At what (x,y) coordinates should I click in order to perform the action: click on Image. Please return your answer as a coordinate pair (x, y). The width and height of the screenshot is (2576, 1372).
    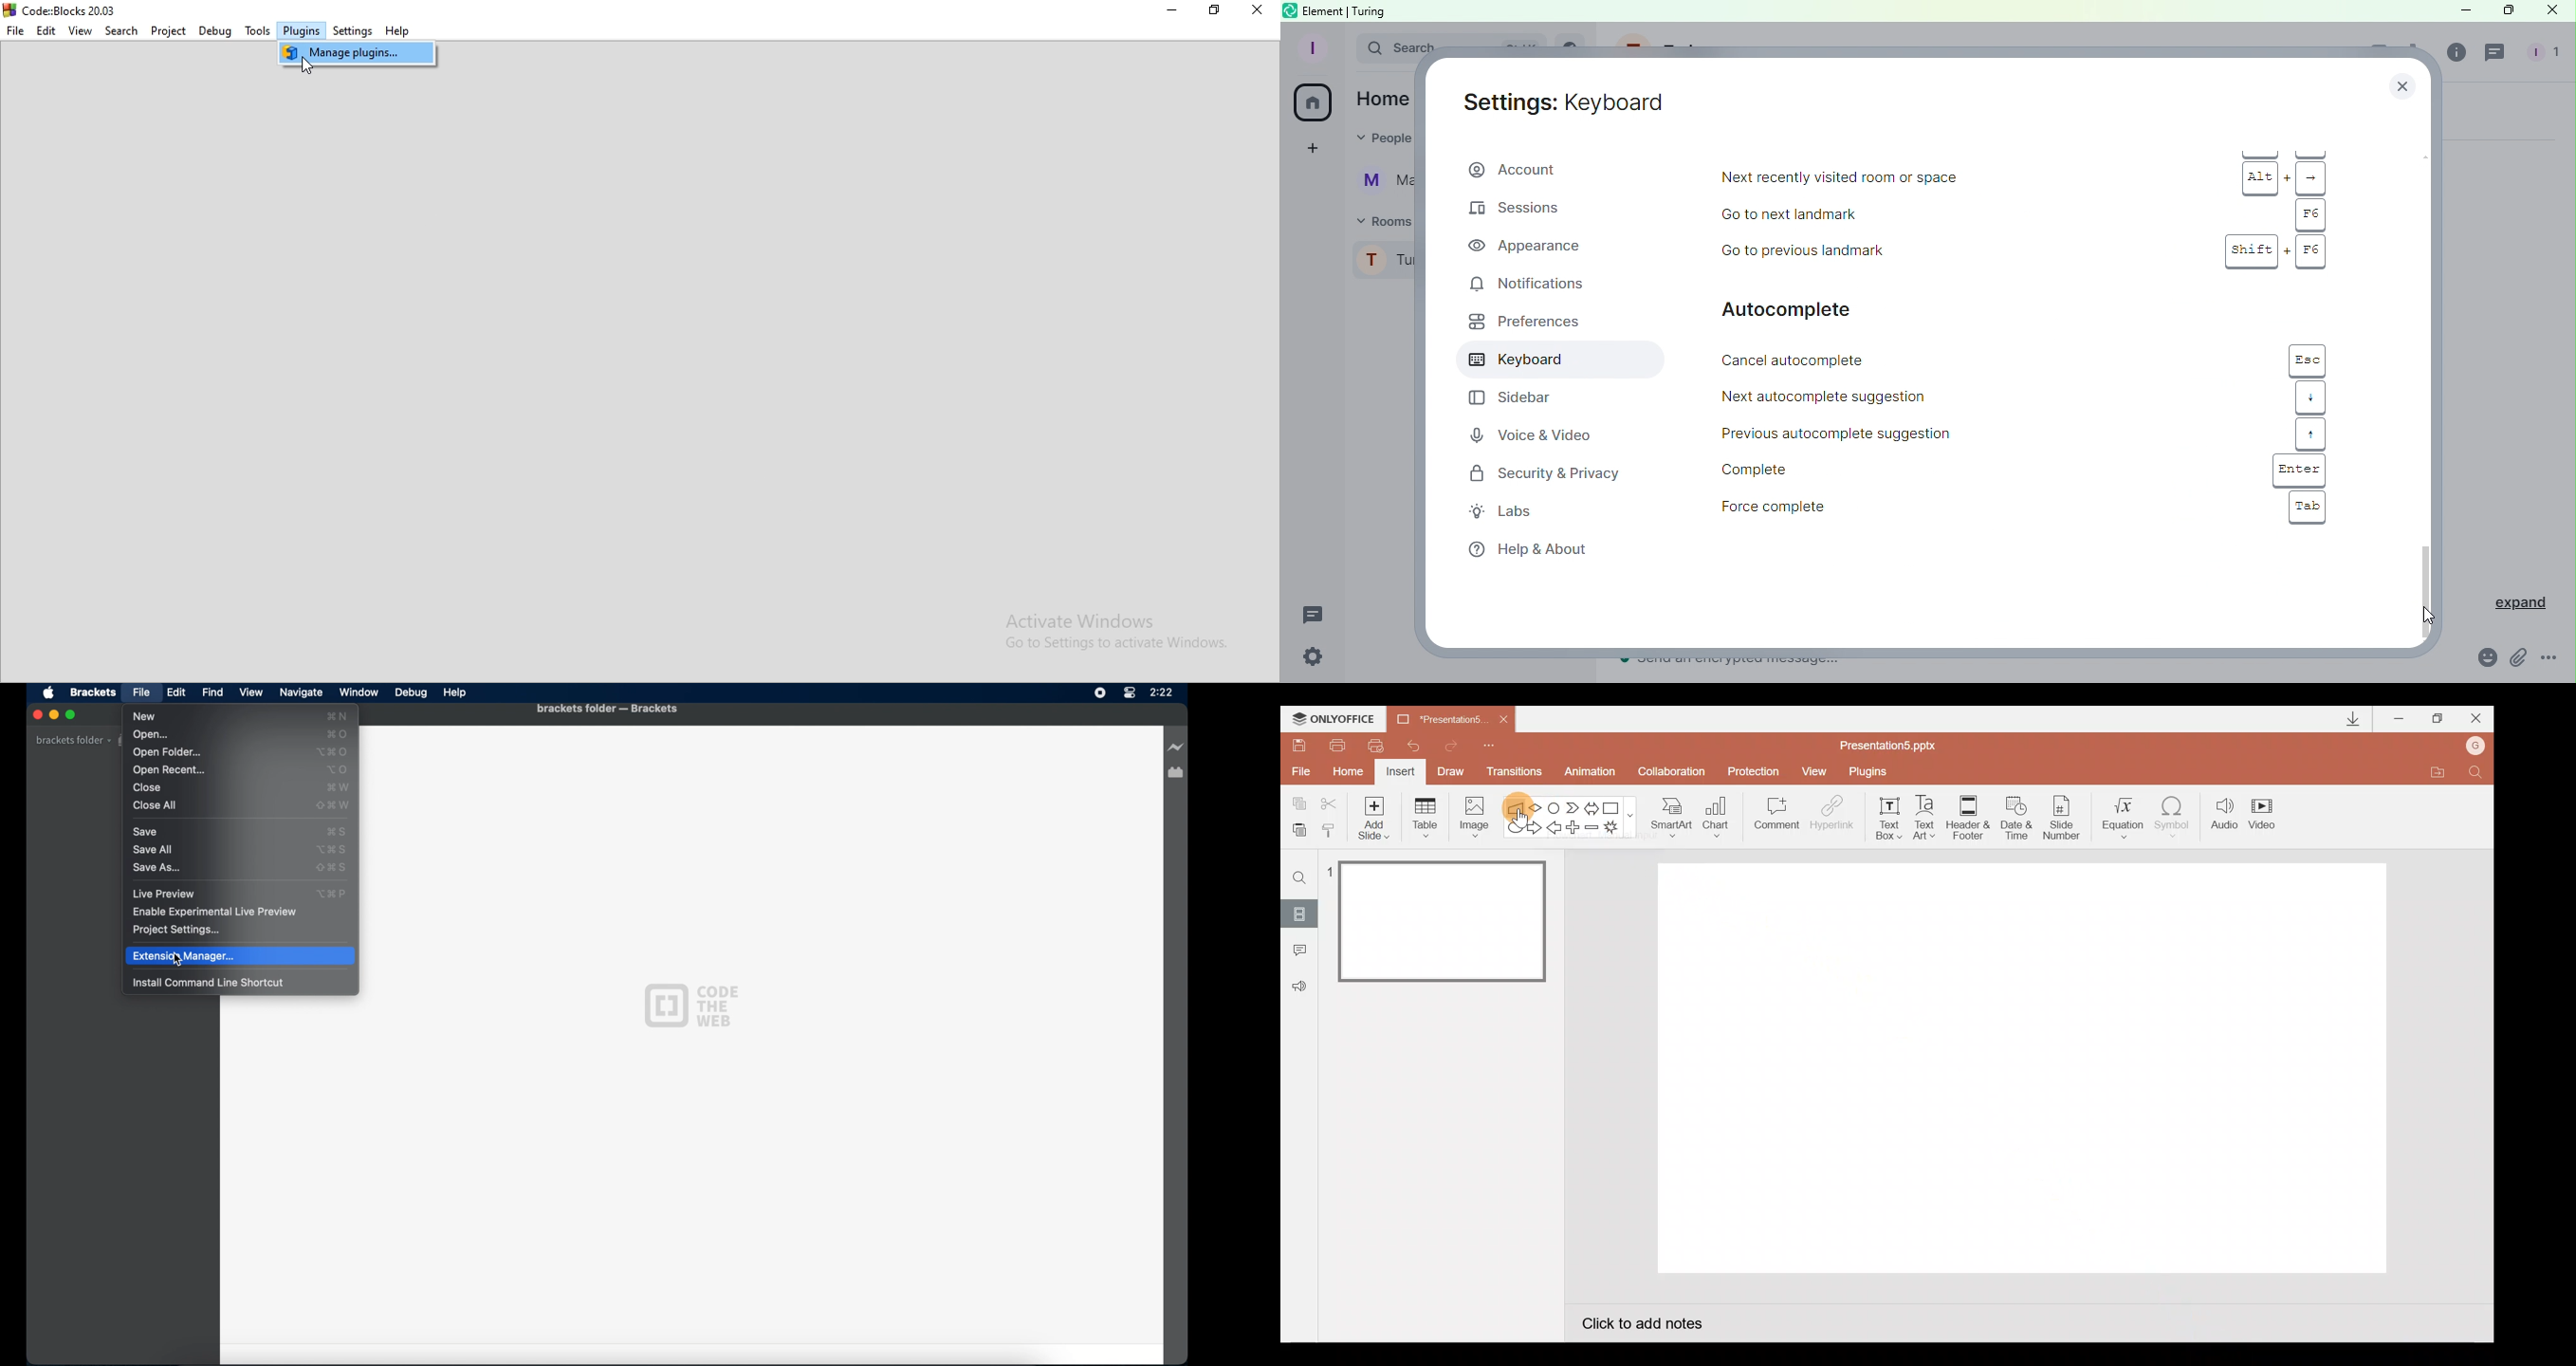
    Looking at the image, I should click on (1471, 816).